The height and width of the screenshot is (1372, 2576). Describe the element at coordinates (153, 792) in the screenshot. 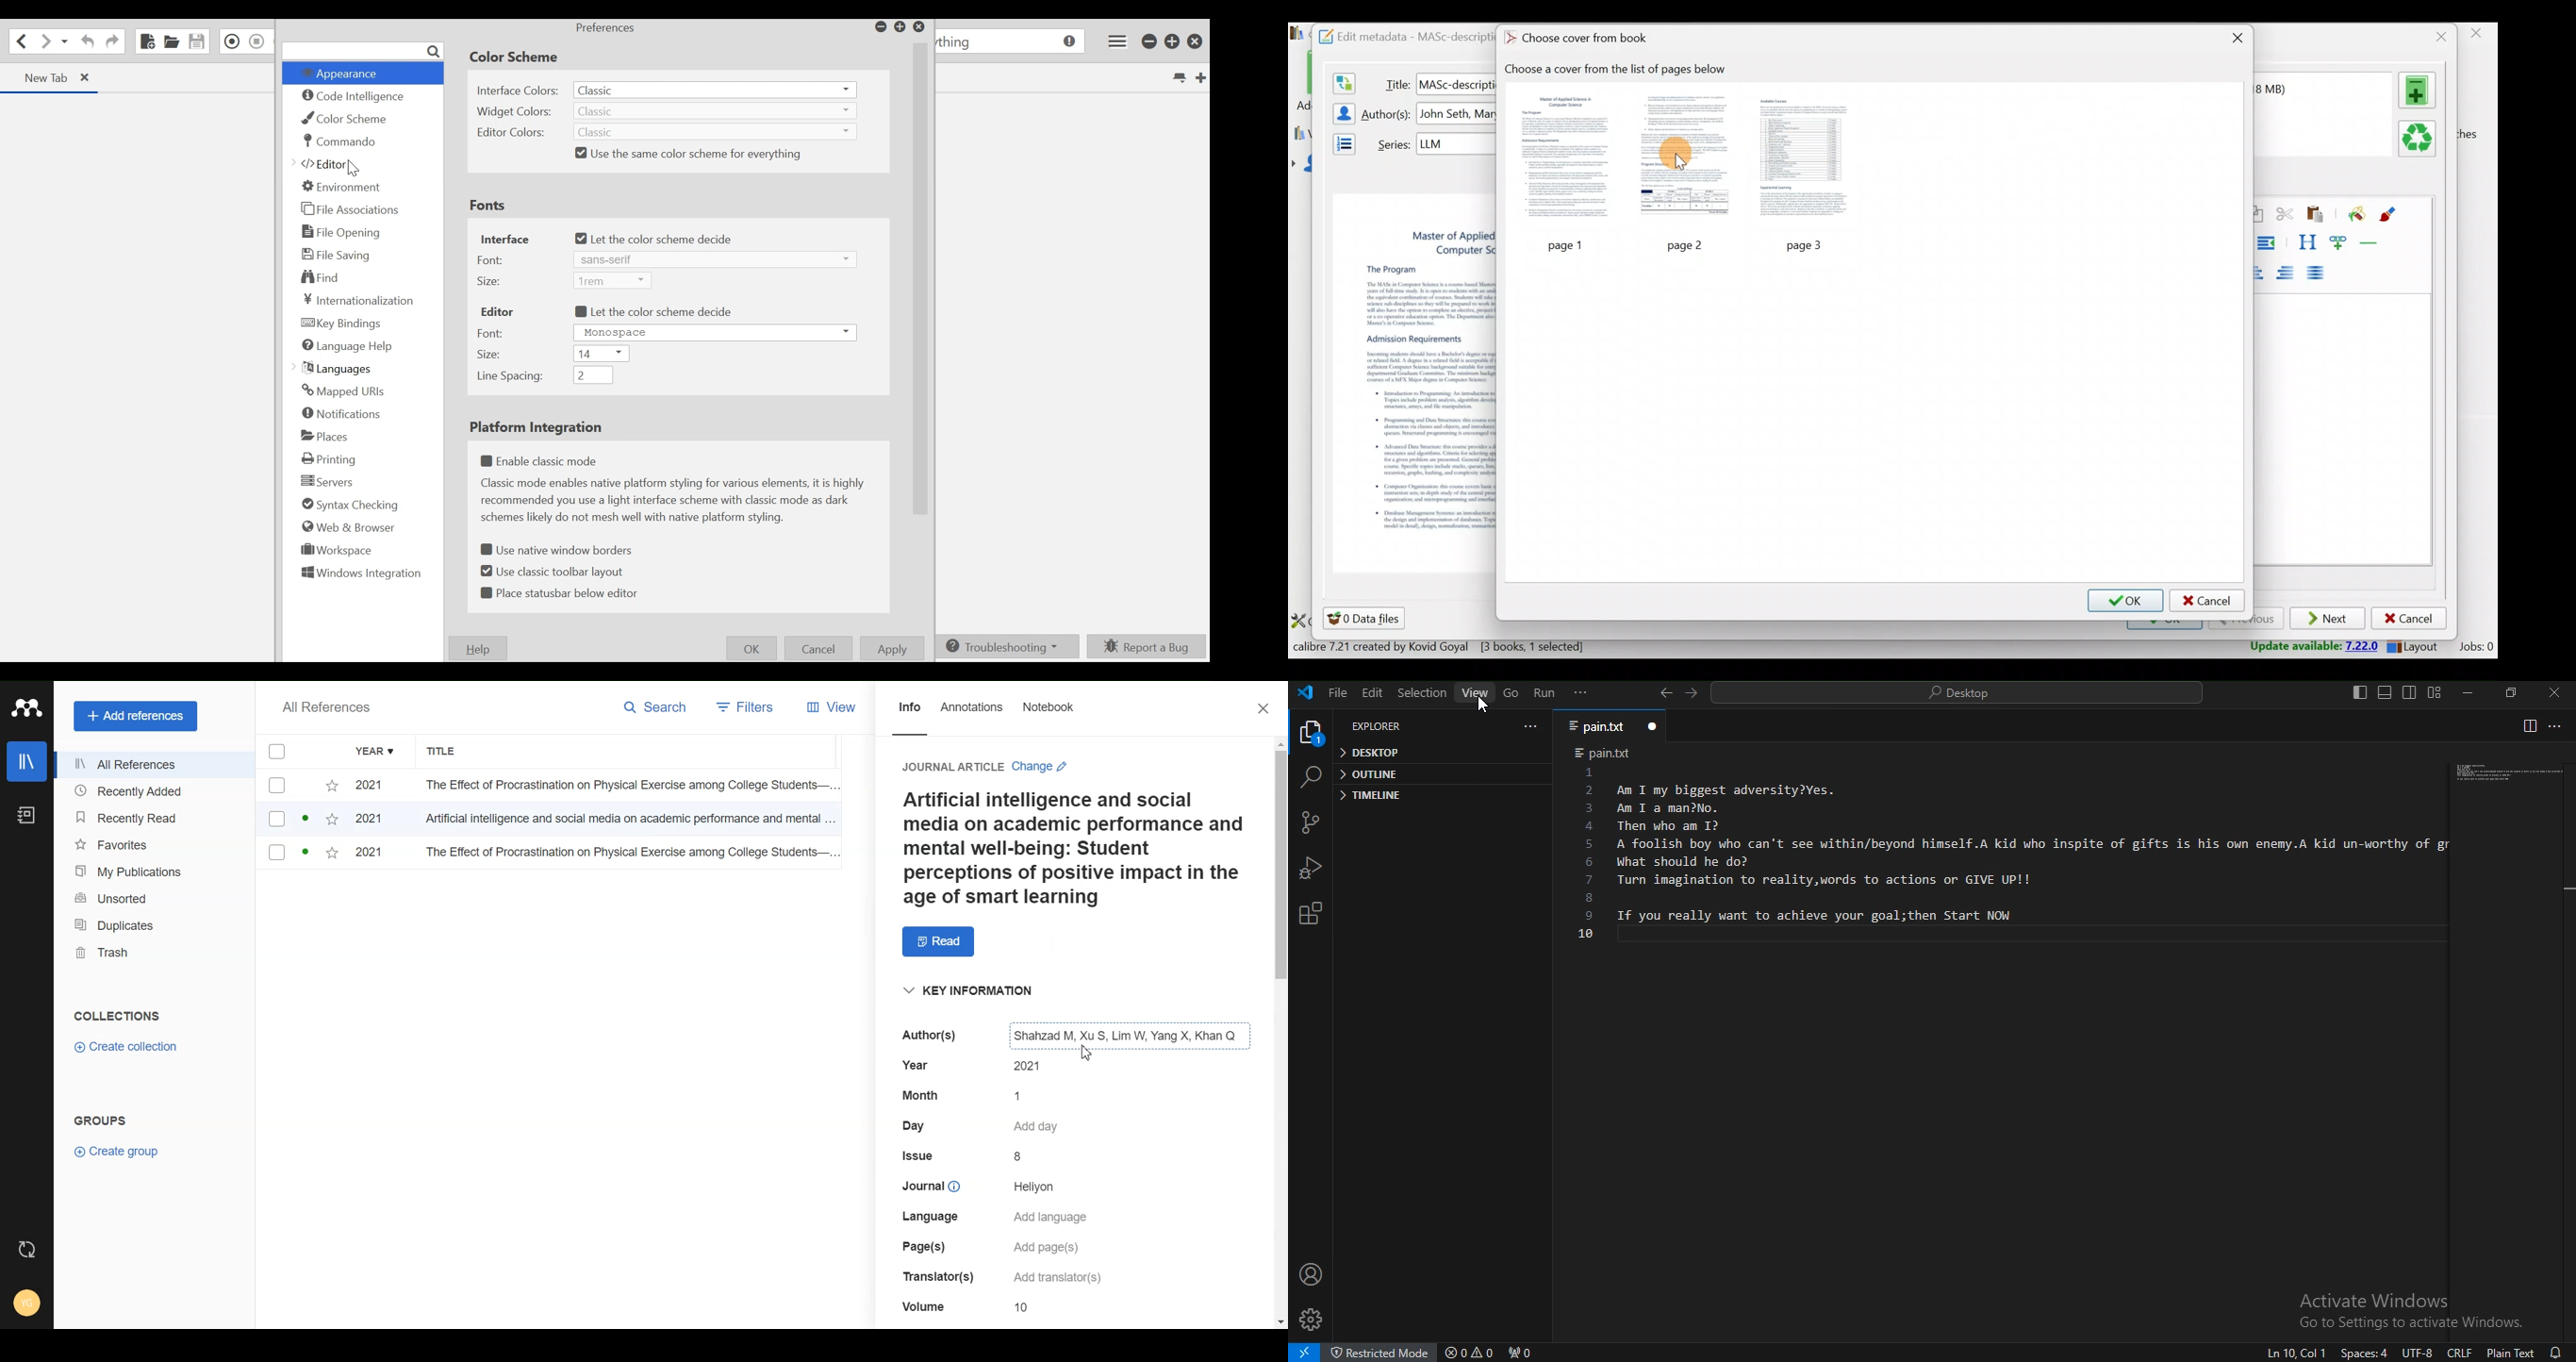

I see `Recently added` at that location.